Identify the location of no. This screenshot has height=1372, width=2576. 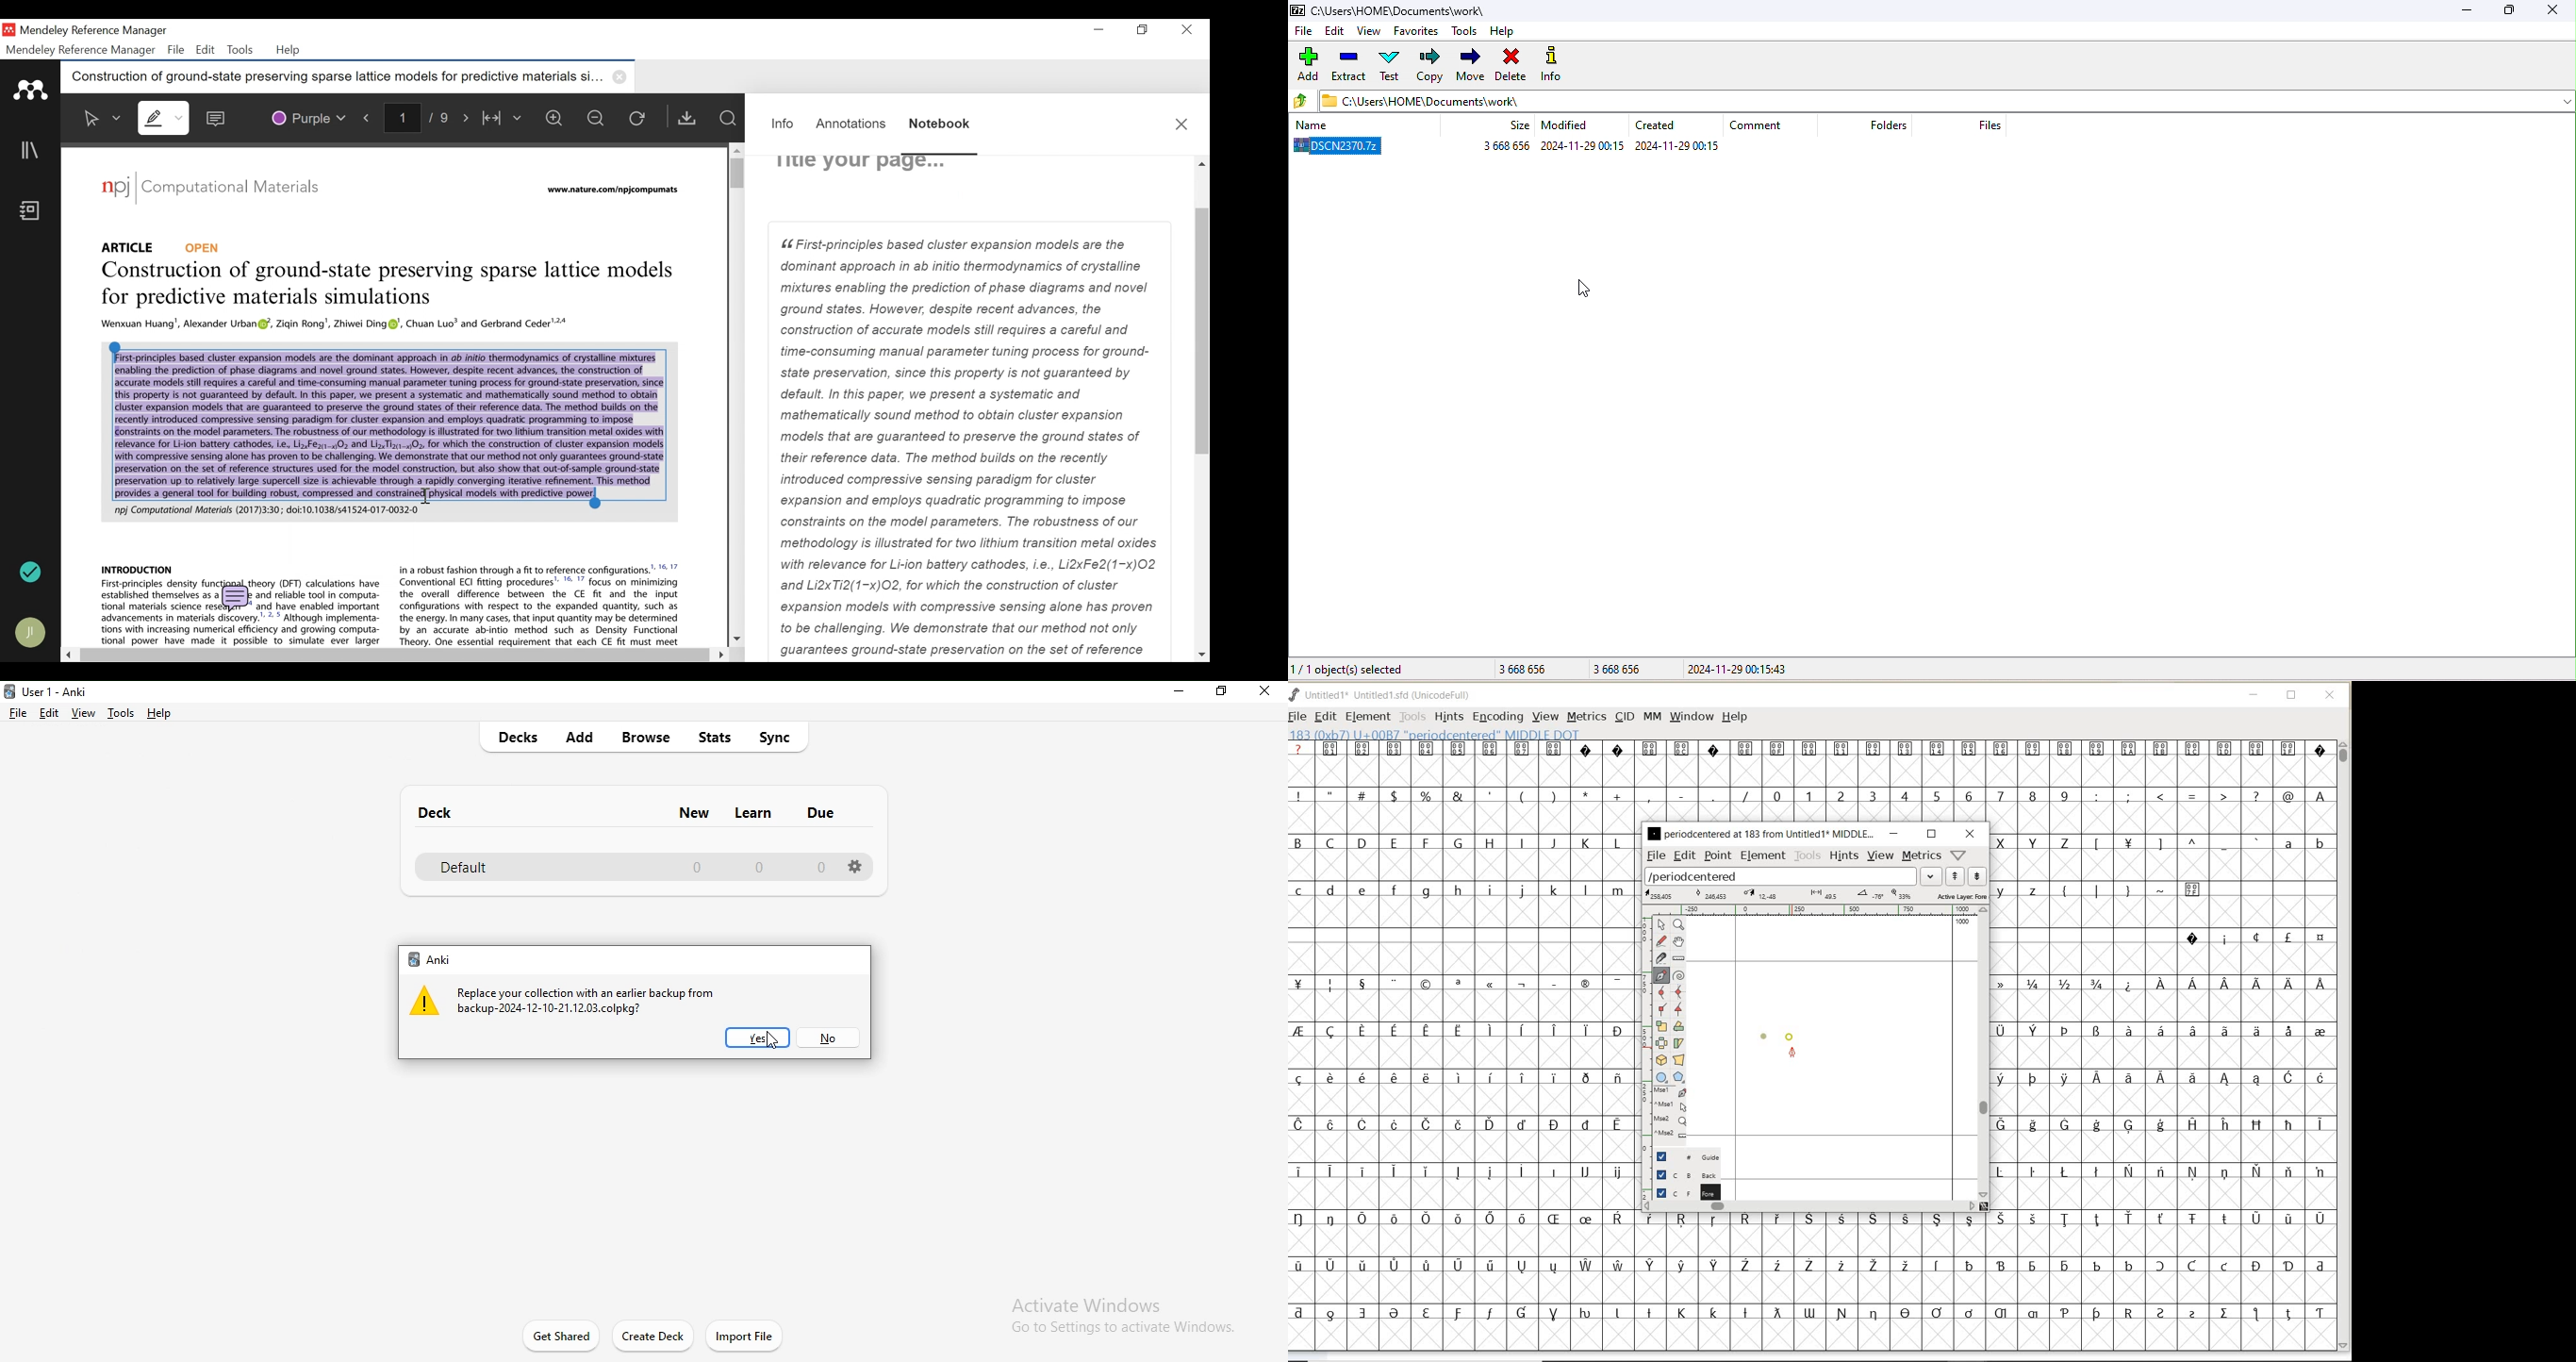
(830, 1038).